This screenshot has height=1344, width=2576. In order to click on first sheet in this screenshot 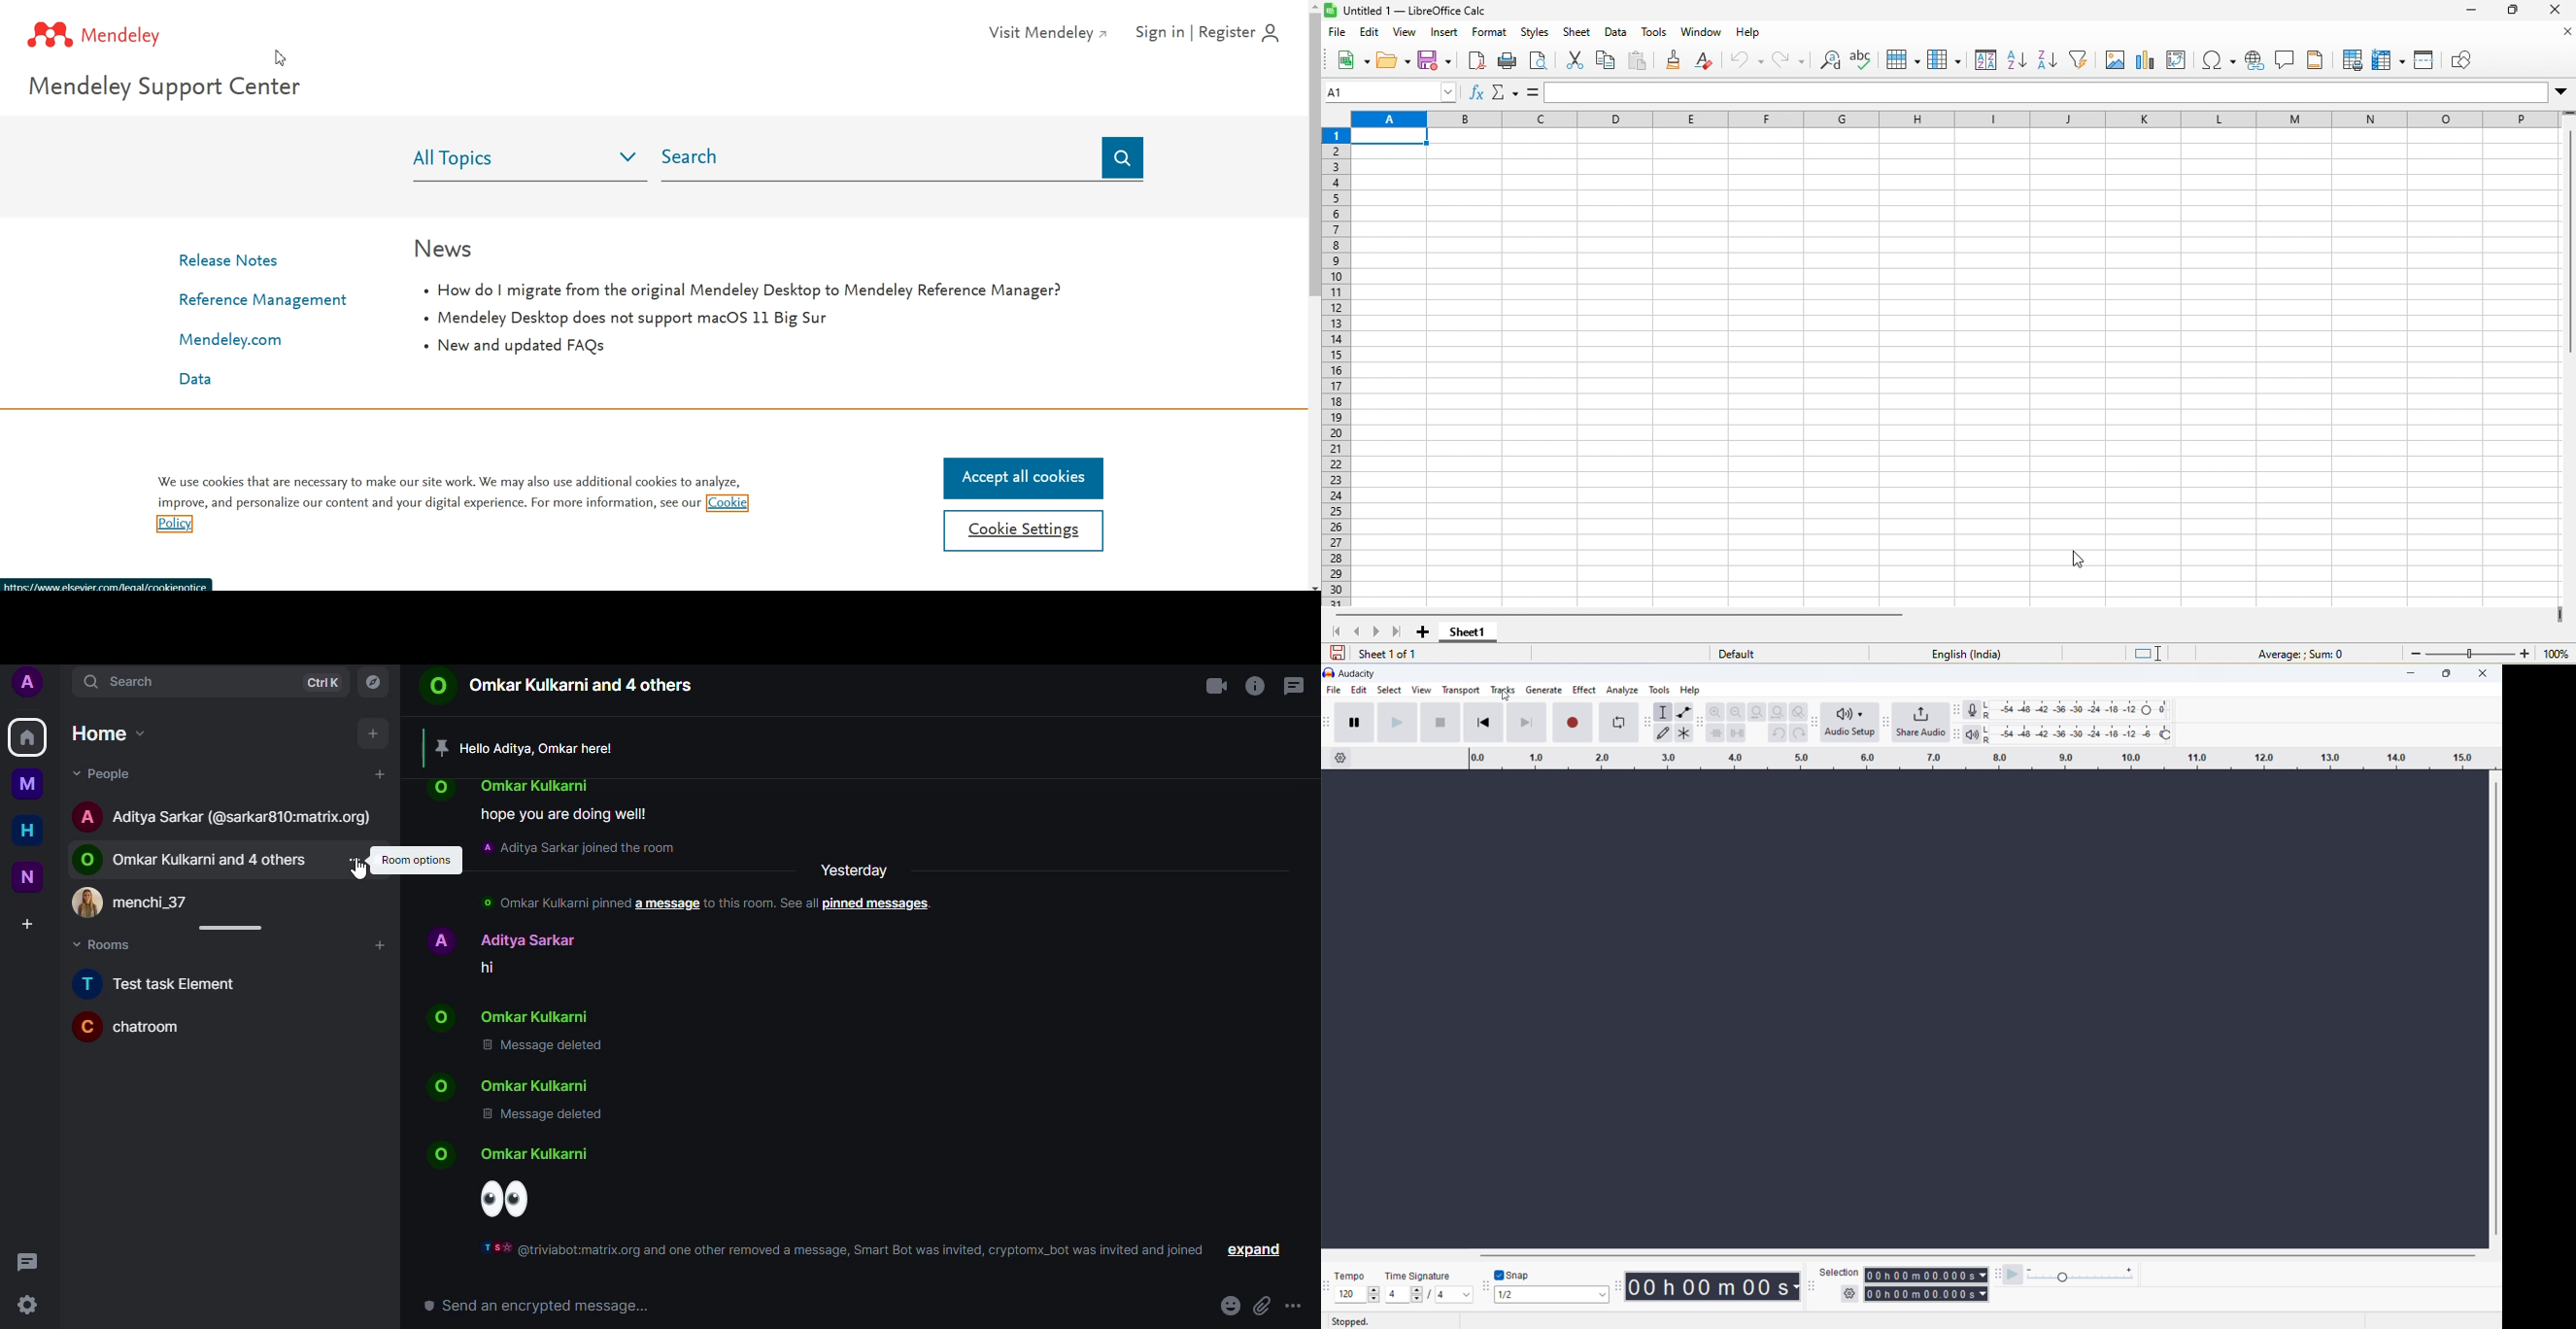, I will do `click(1336, 632)`.